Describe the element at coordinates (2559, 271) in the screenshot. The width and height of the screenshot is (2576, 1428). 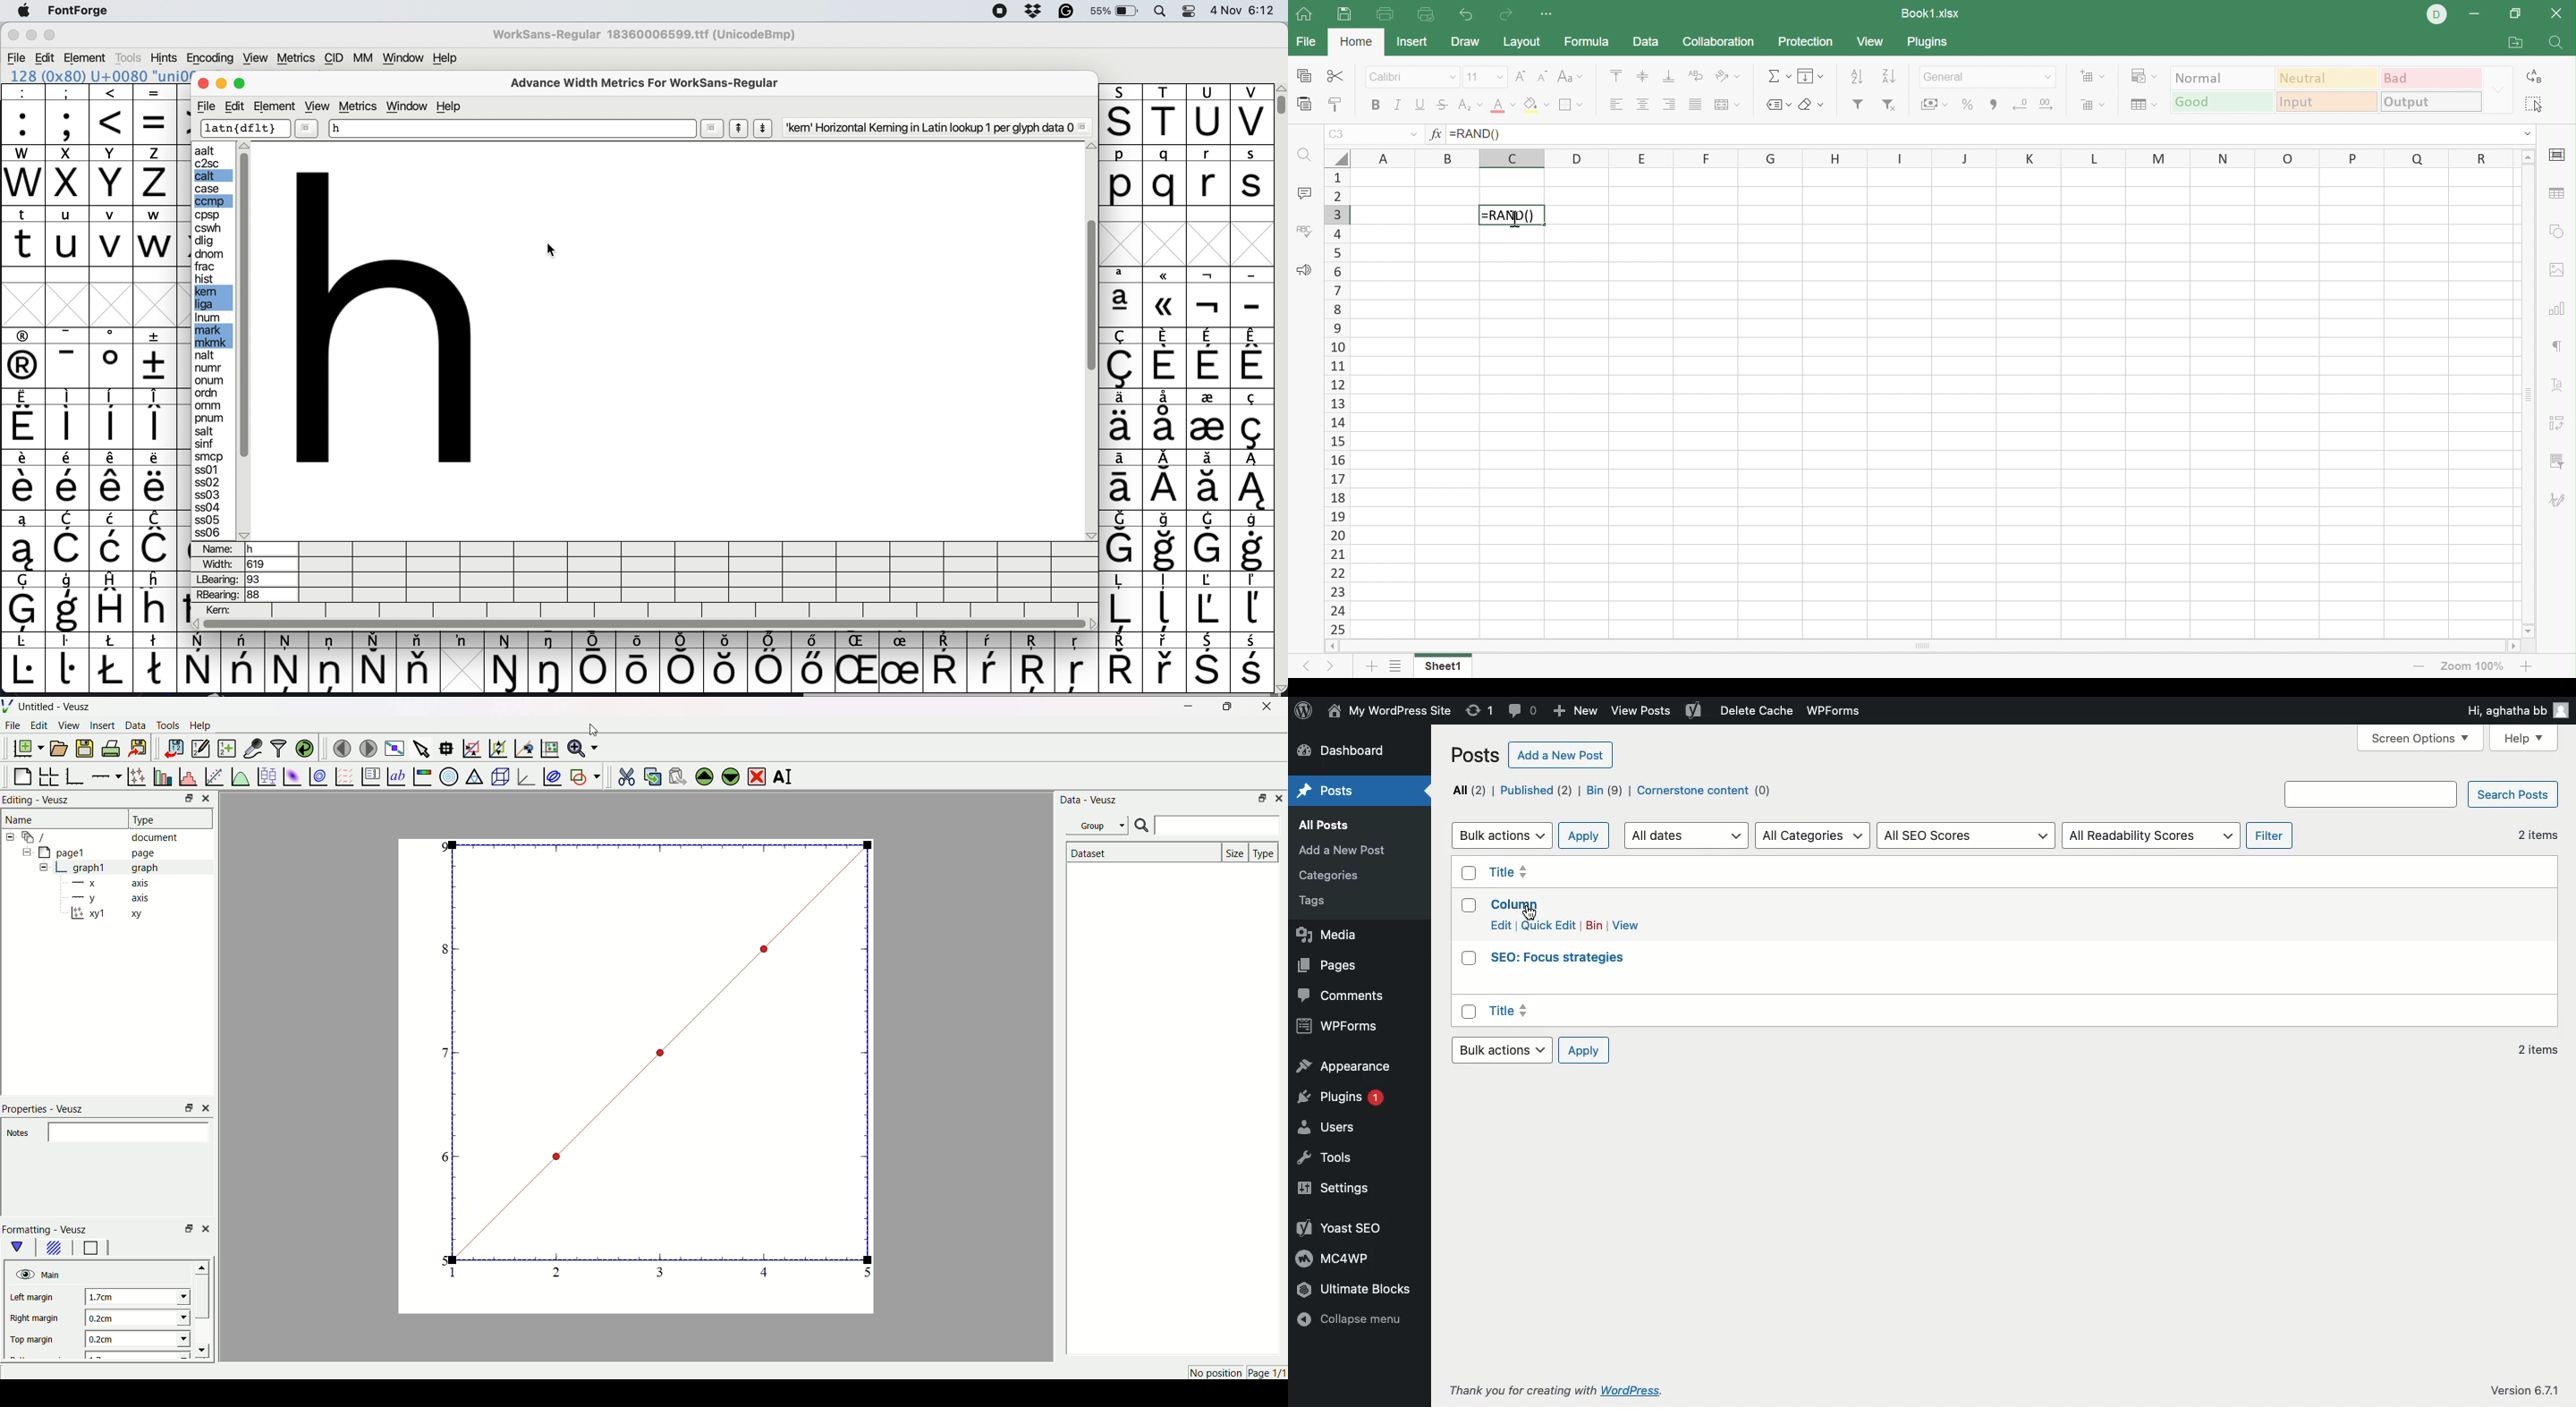
I see `Image settings` at that location.